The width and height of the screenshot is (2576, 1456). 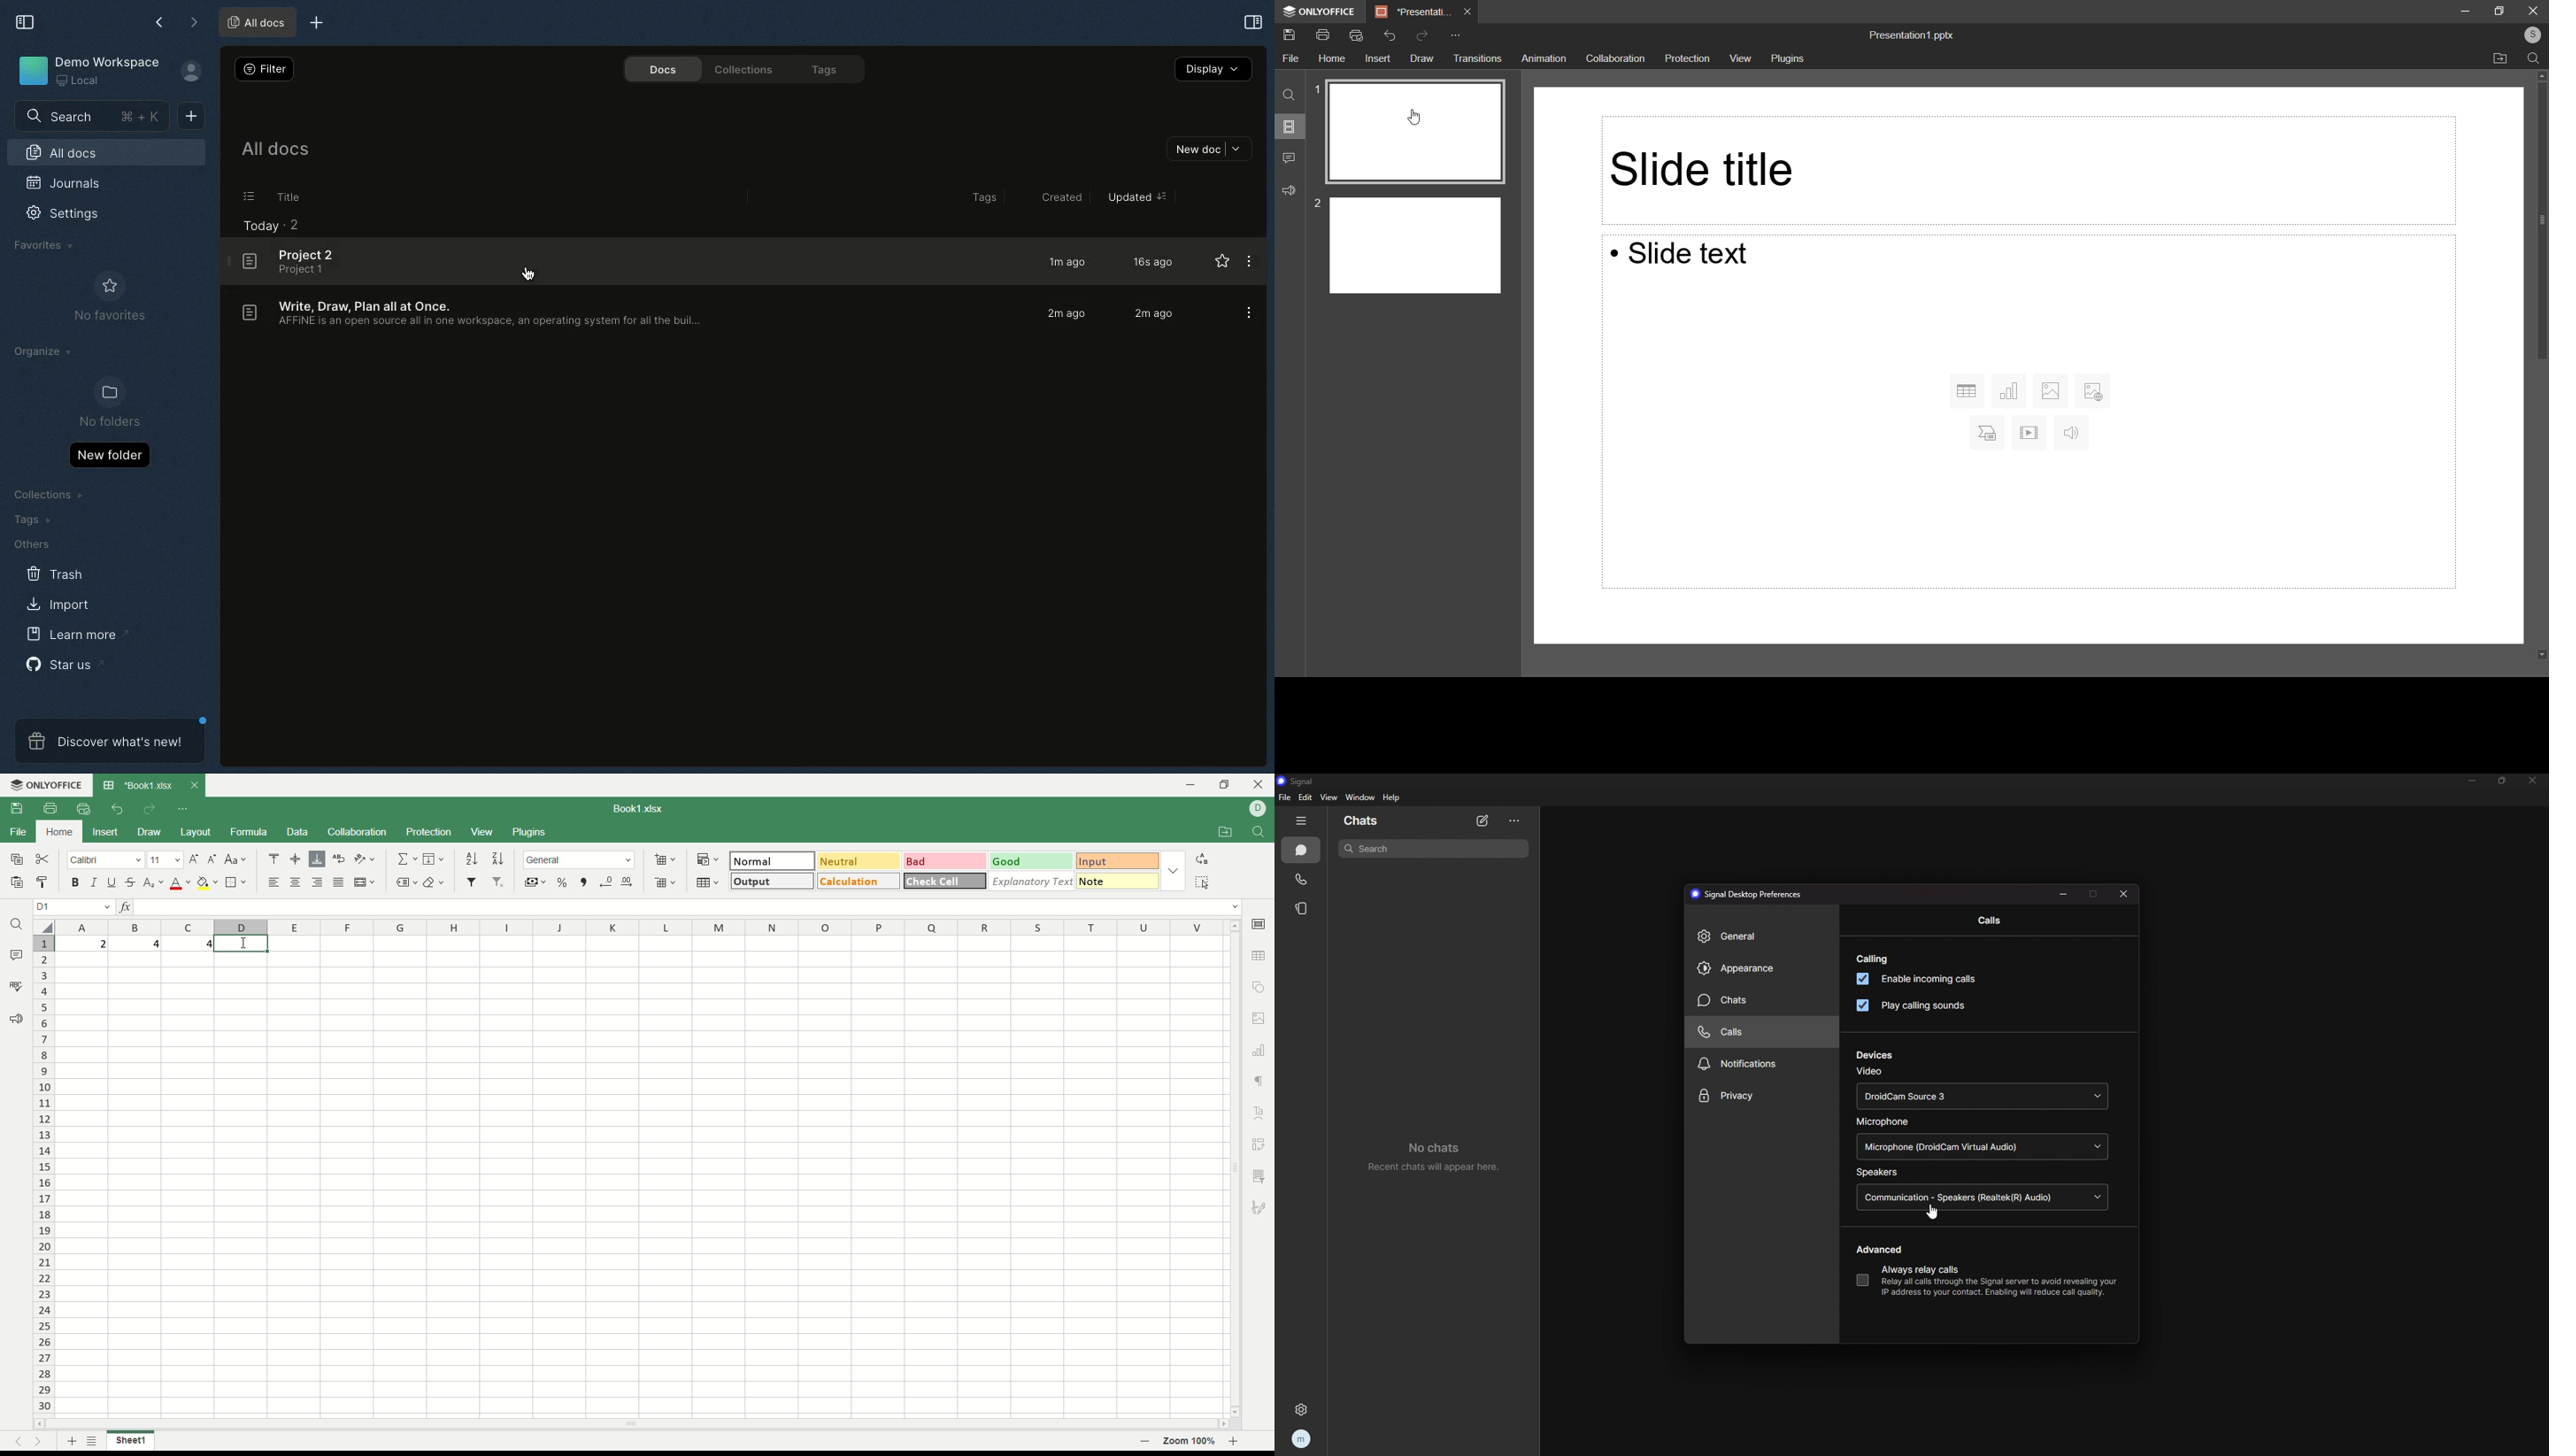 What do you see at coordinates (532, 882) in the screenshot?
I see `accounting style` at bounding box center [532, 882].